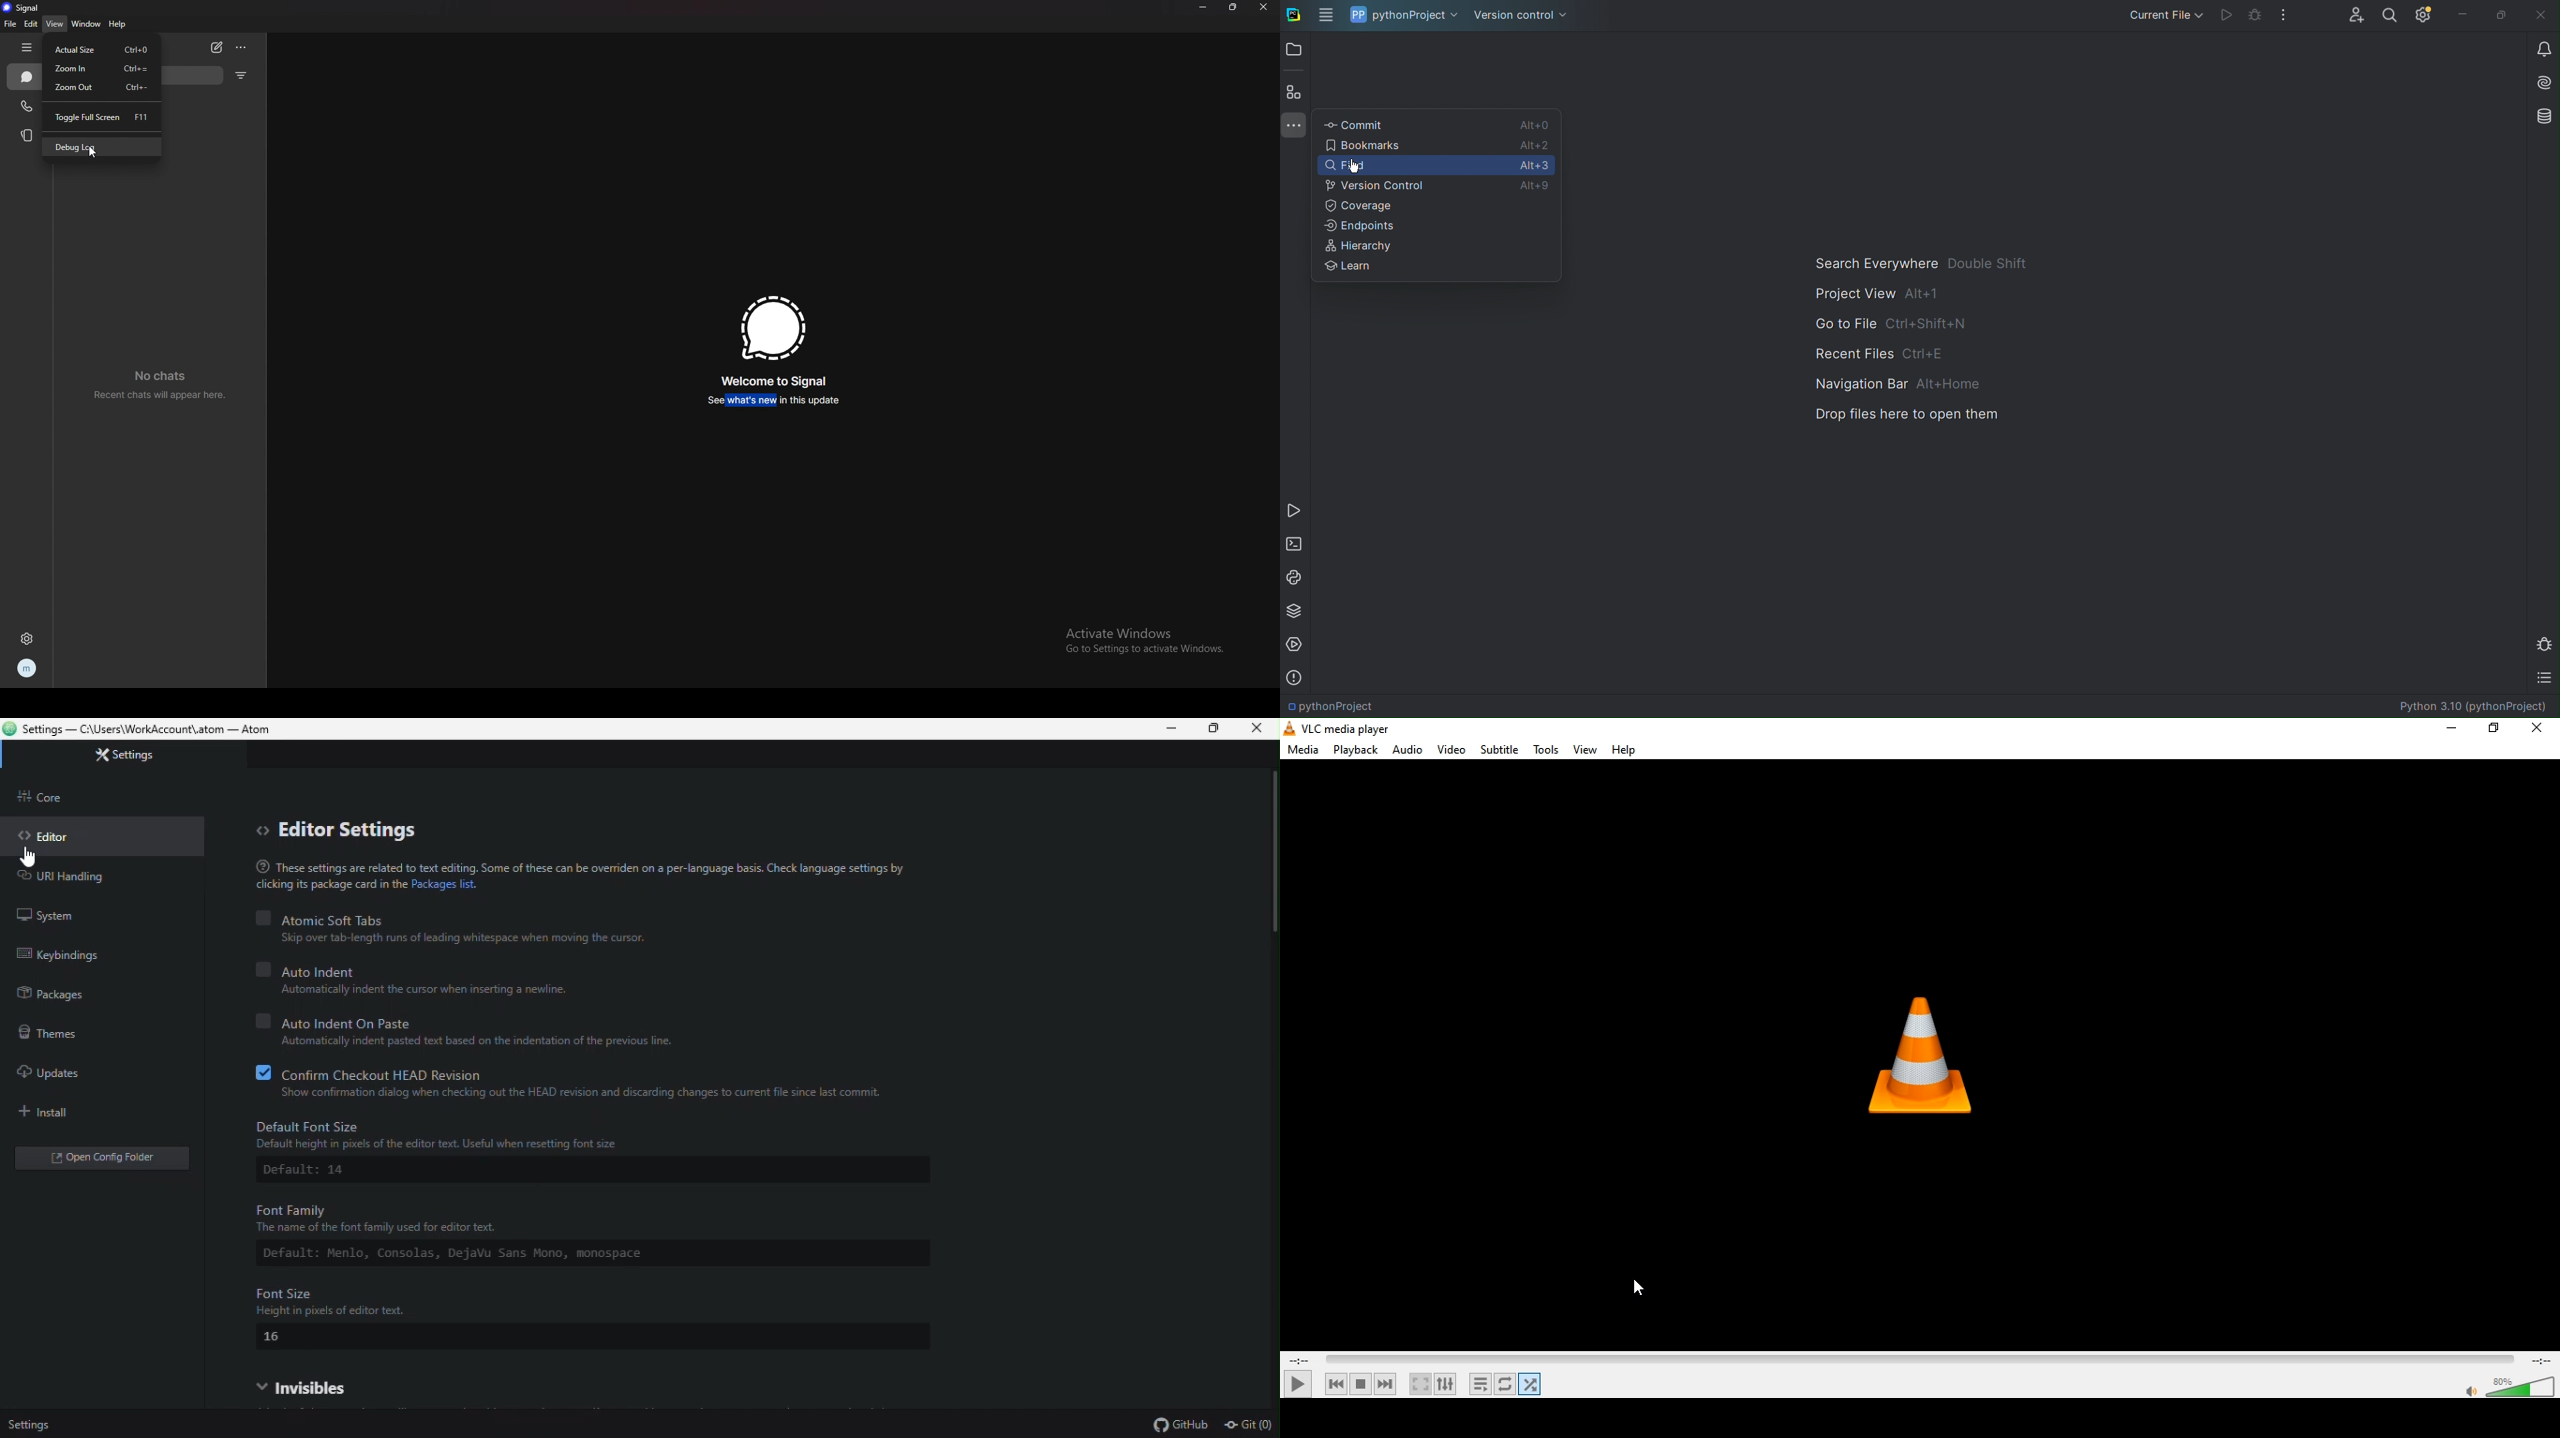 Image resolution: width=2576 pixels, height=1456 pixels. I want to click on ‘Show confirmation dialog when checking out the HEAD revision and discarding changes to current file since last commit., so click(581, 1093).